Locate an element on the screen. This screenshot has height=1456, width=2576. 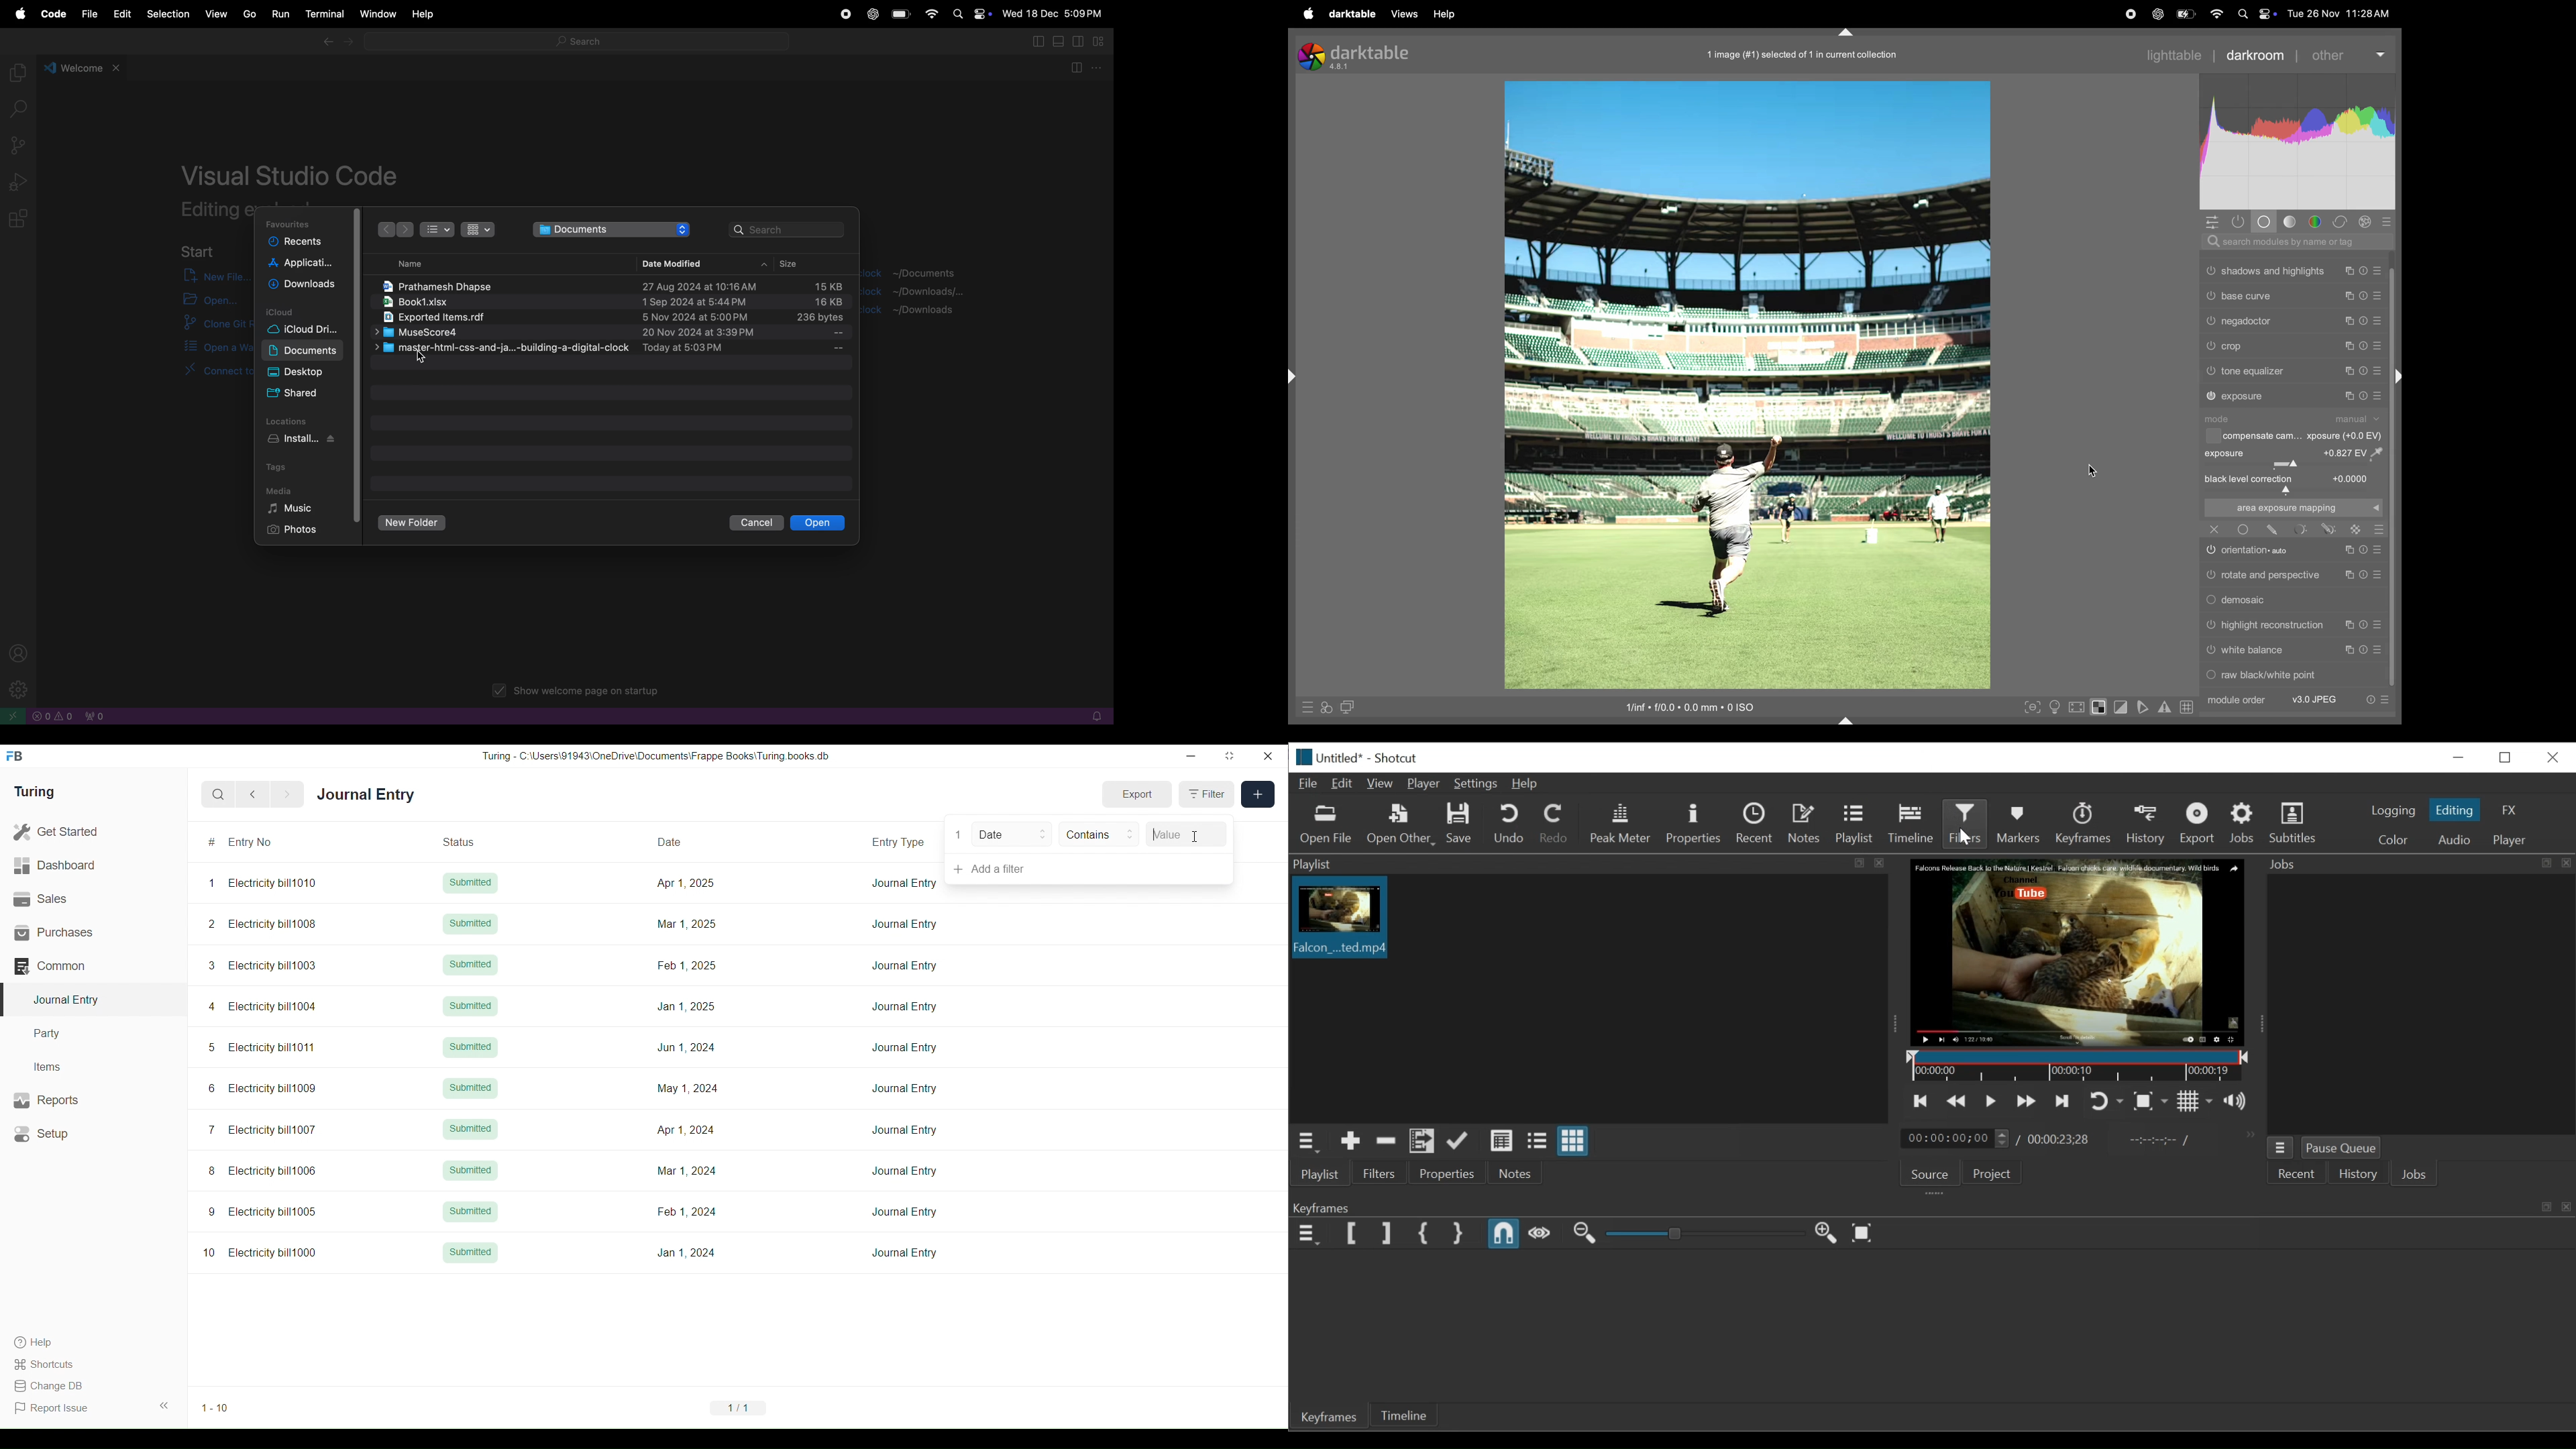
rotate and perspective is located at coordinates (2271, 574).